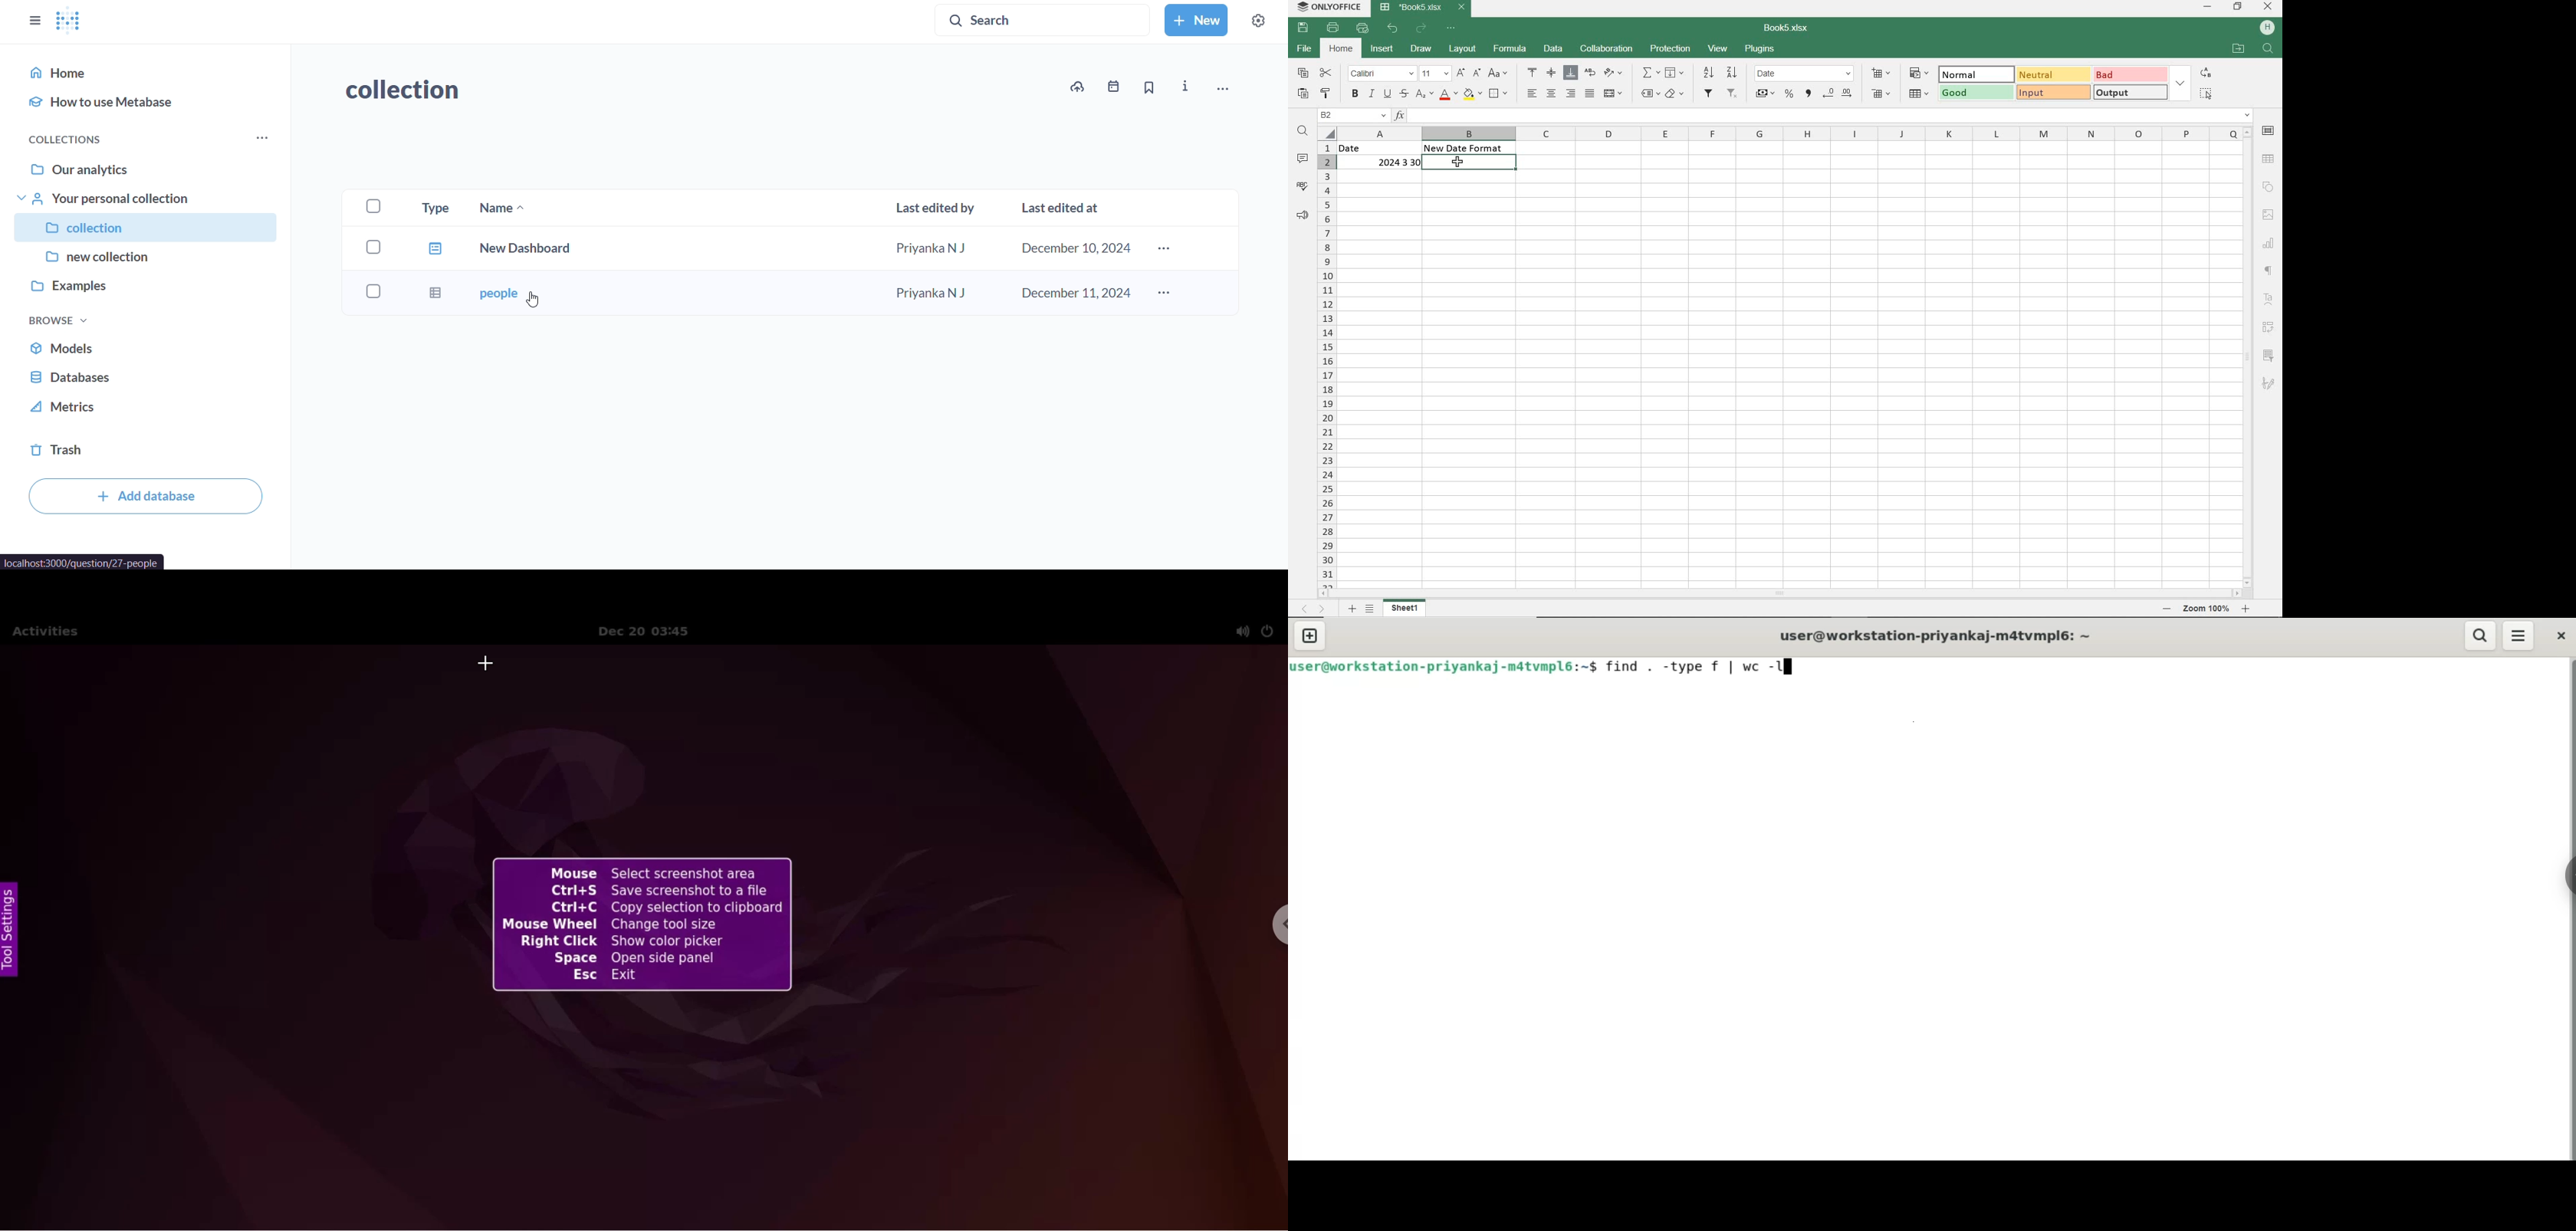 This screenshot has height=1232, width=2576. I want to click on CHART, so click(2270, 241).